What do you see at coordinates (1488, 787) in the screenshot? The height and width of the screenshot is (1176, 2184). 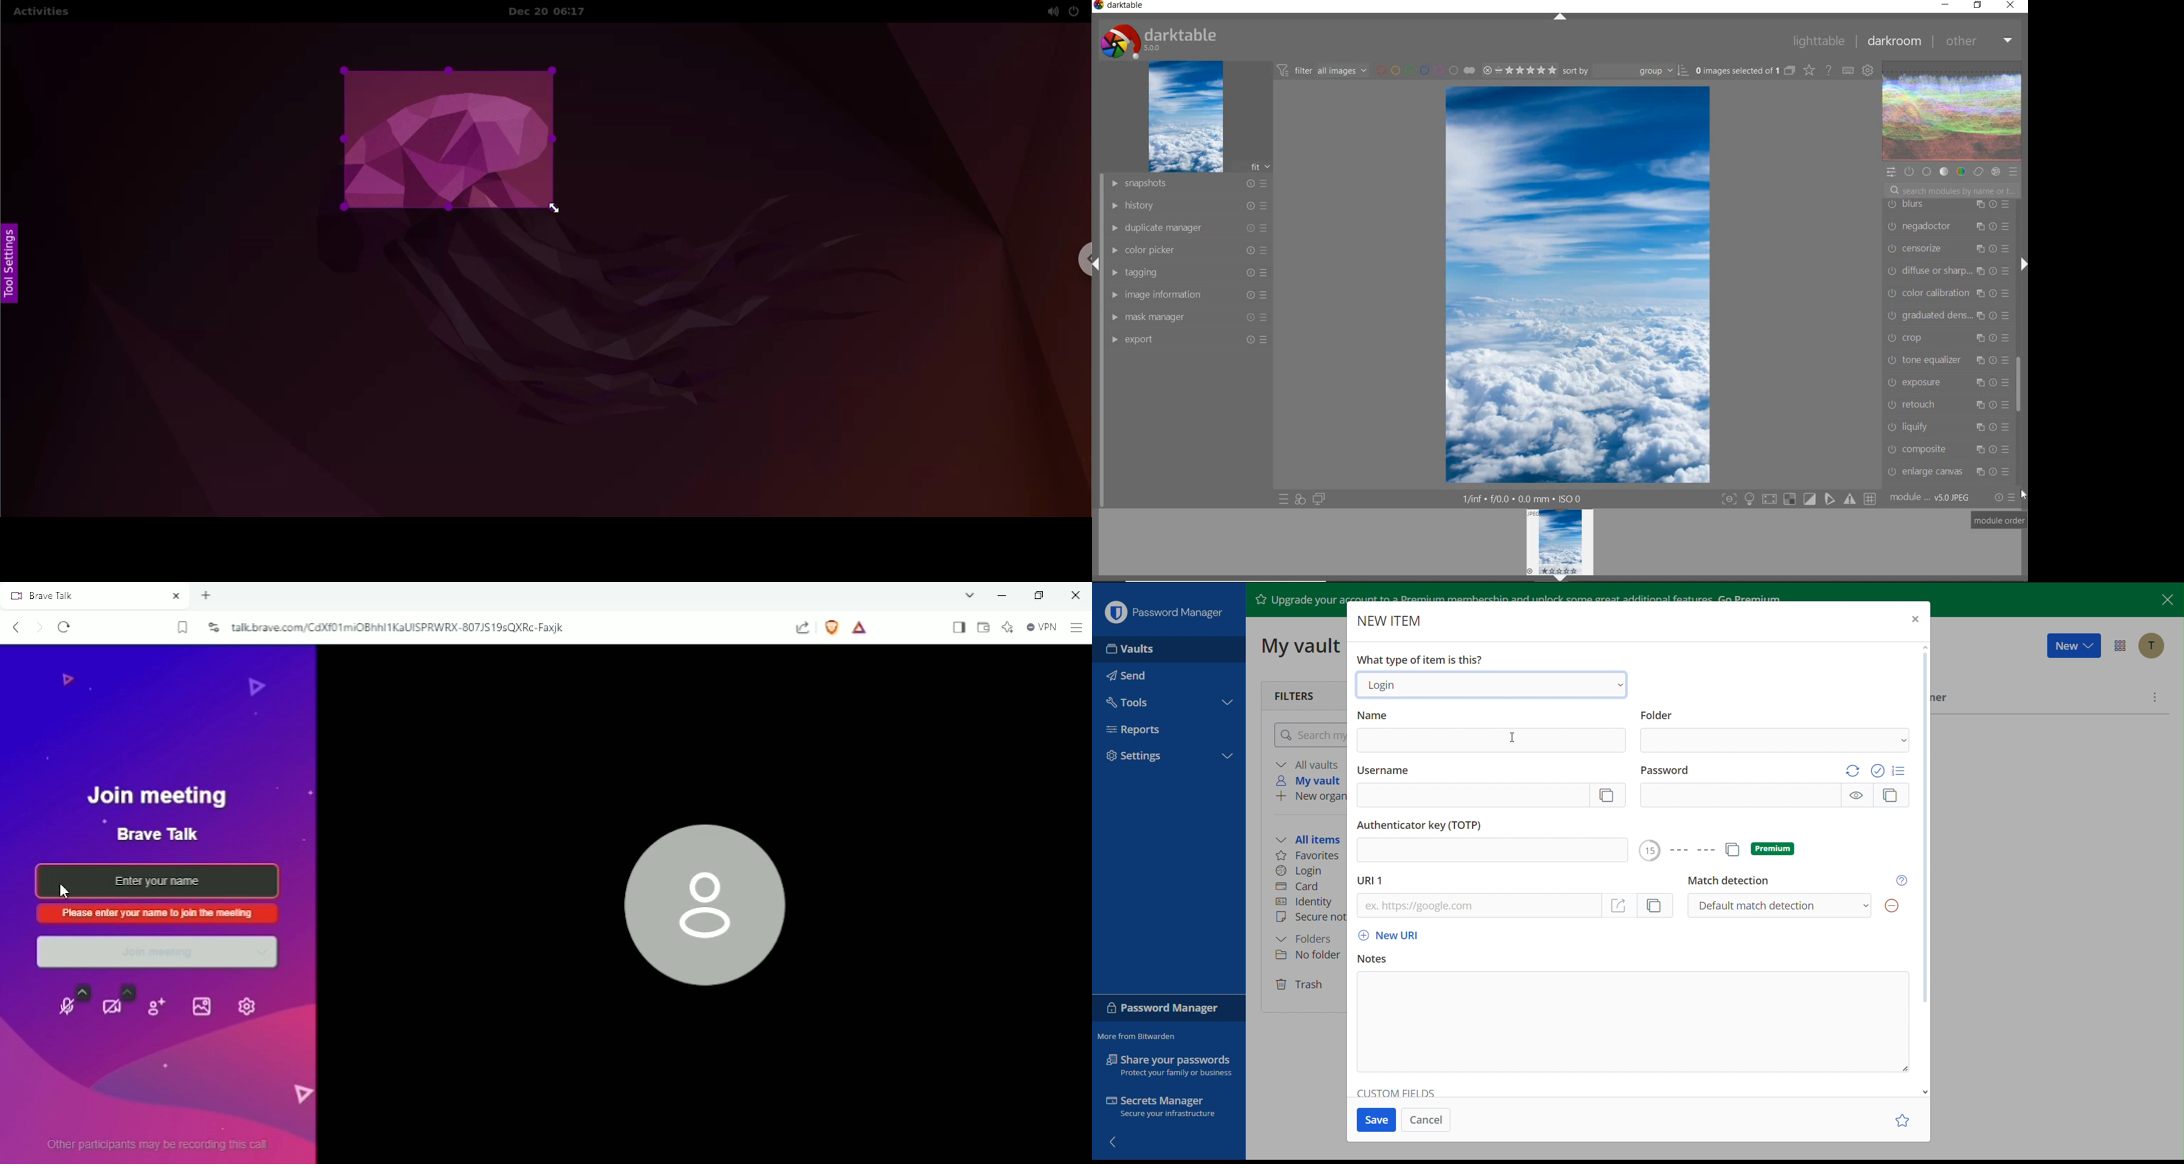 I see `Username` at bounding box center [1488, 787].